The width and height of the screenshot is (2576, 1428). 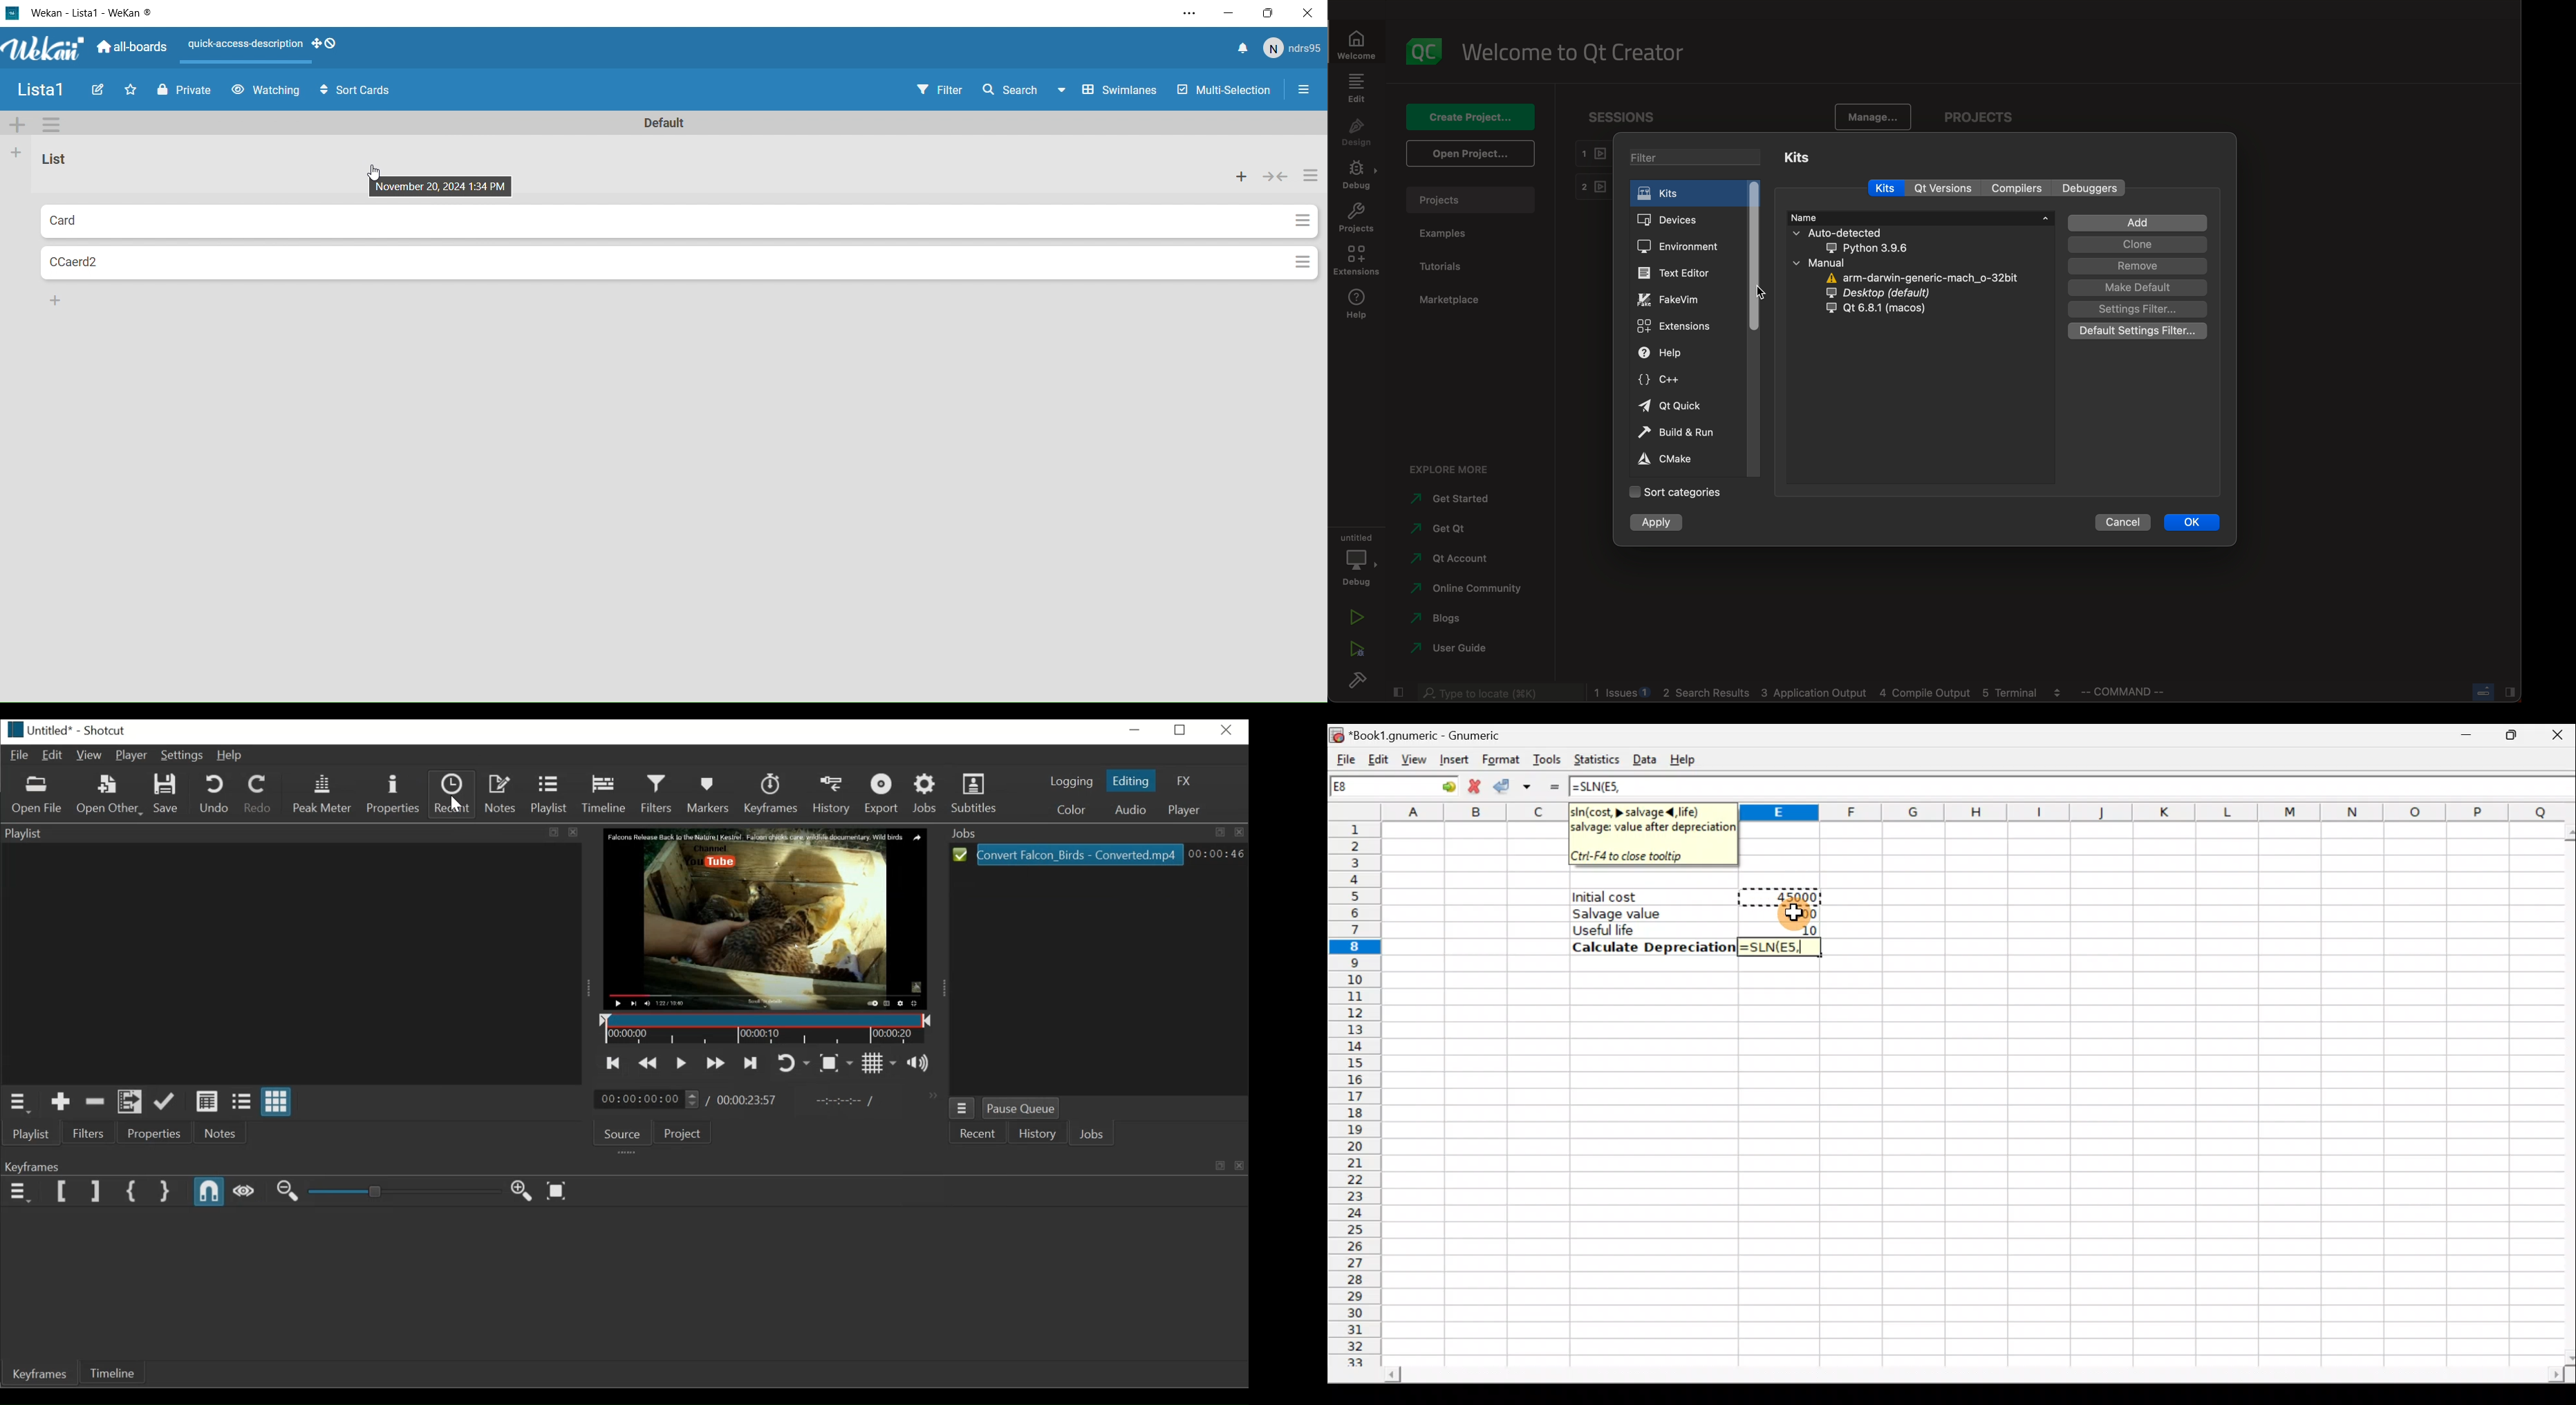 I want to click on Help, so click(x=232, y=756).